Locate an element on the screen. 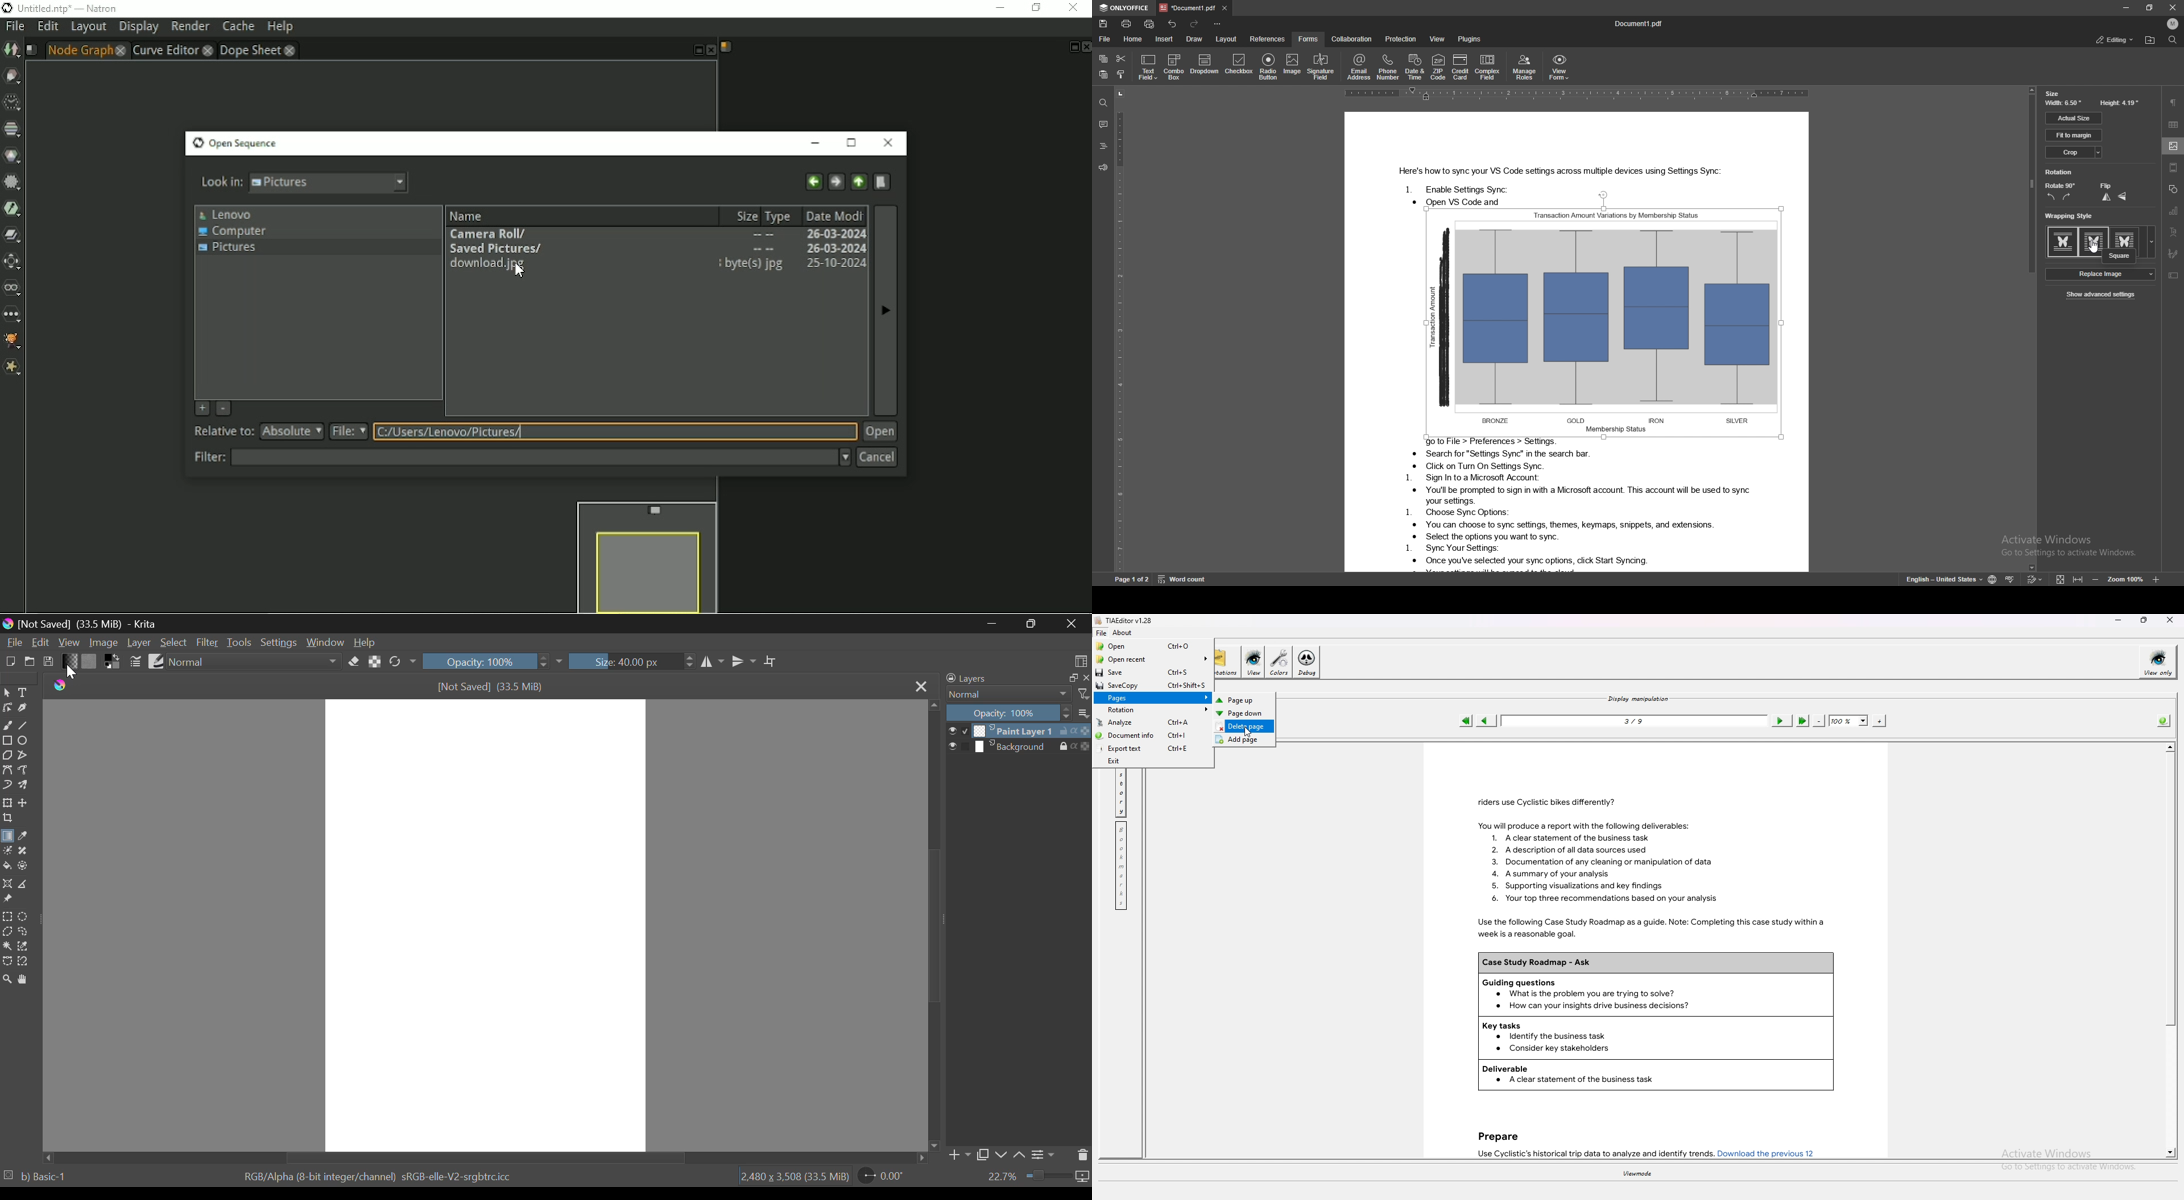 The height and width of the screenshot is (1204, 2184). Cursor on Gradient Fill is located at coordinates (7, 838).